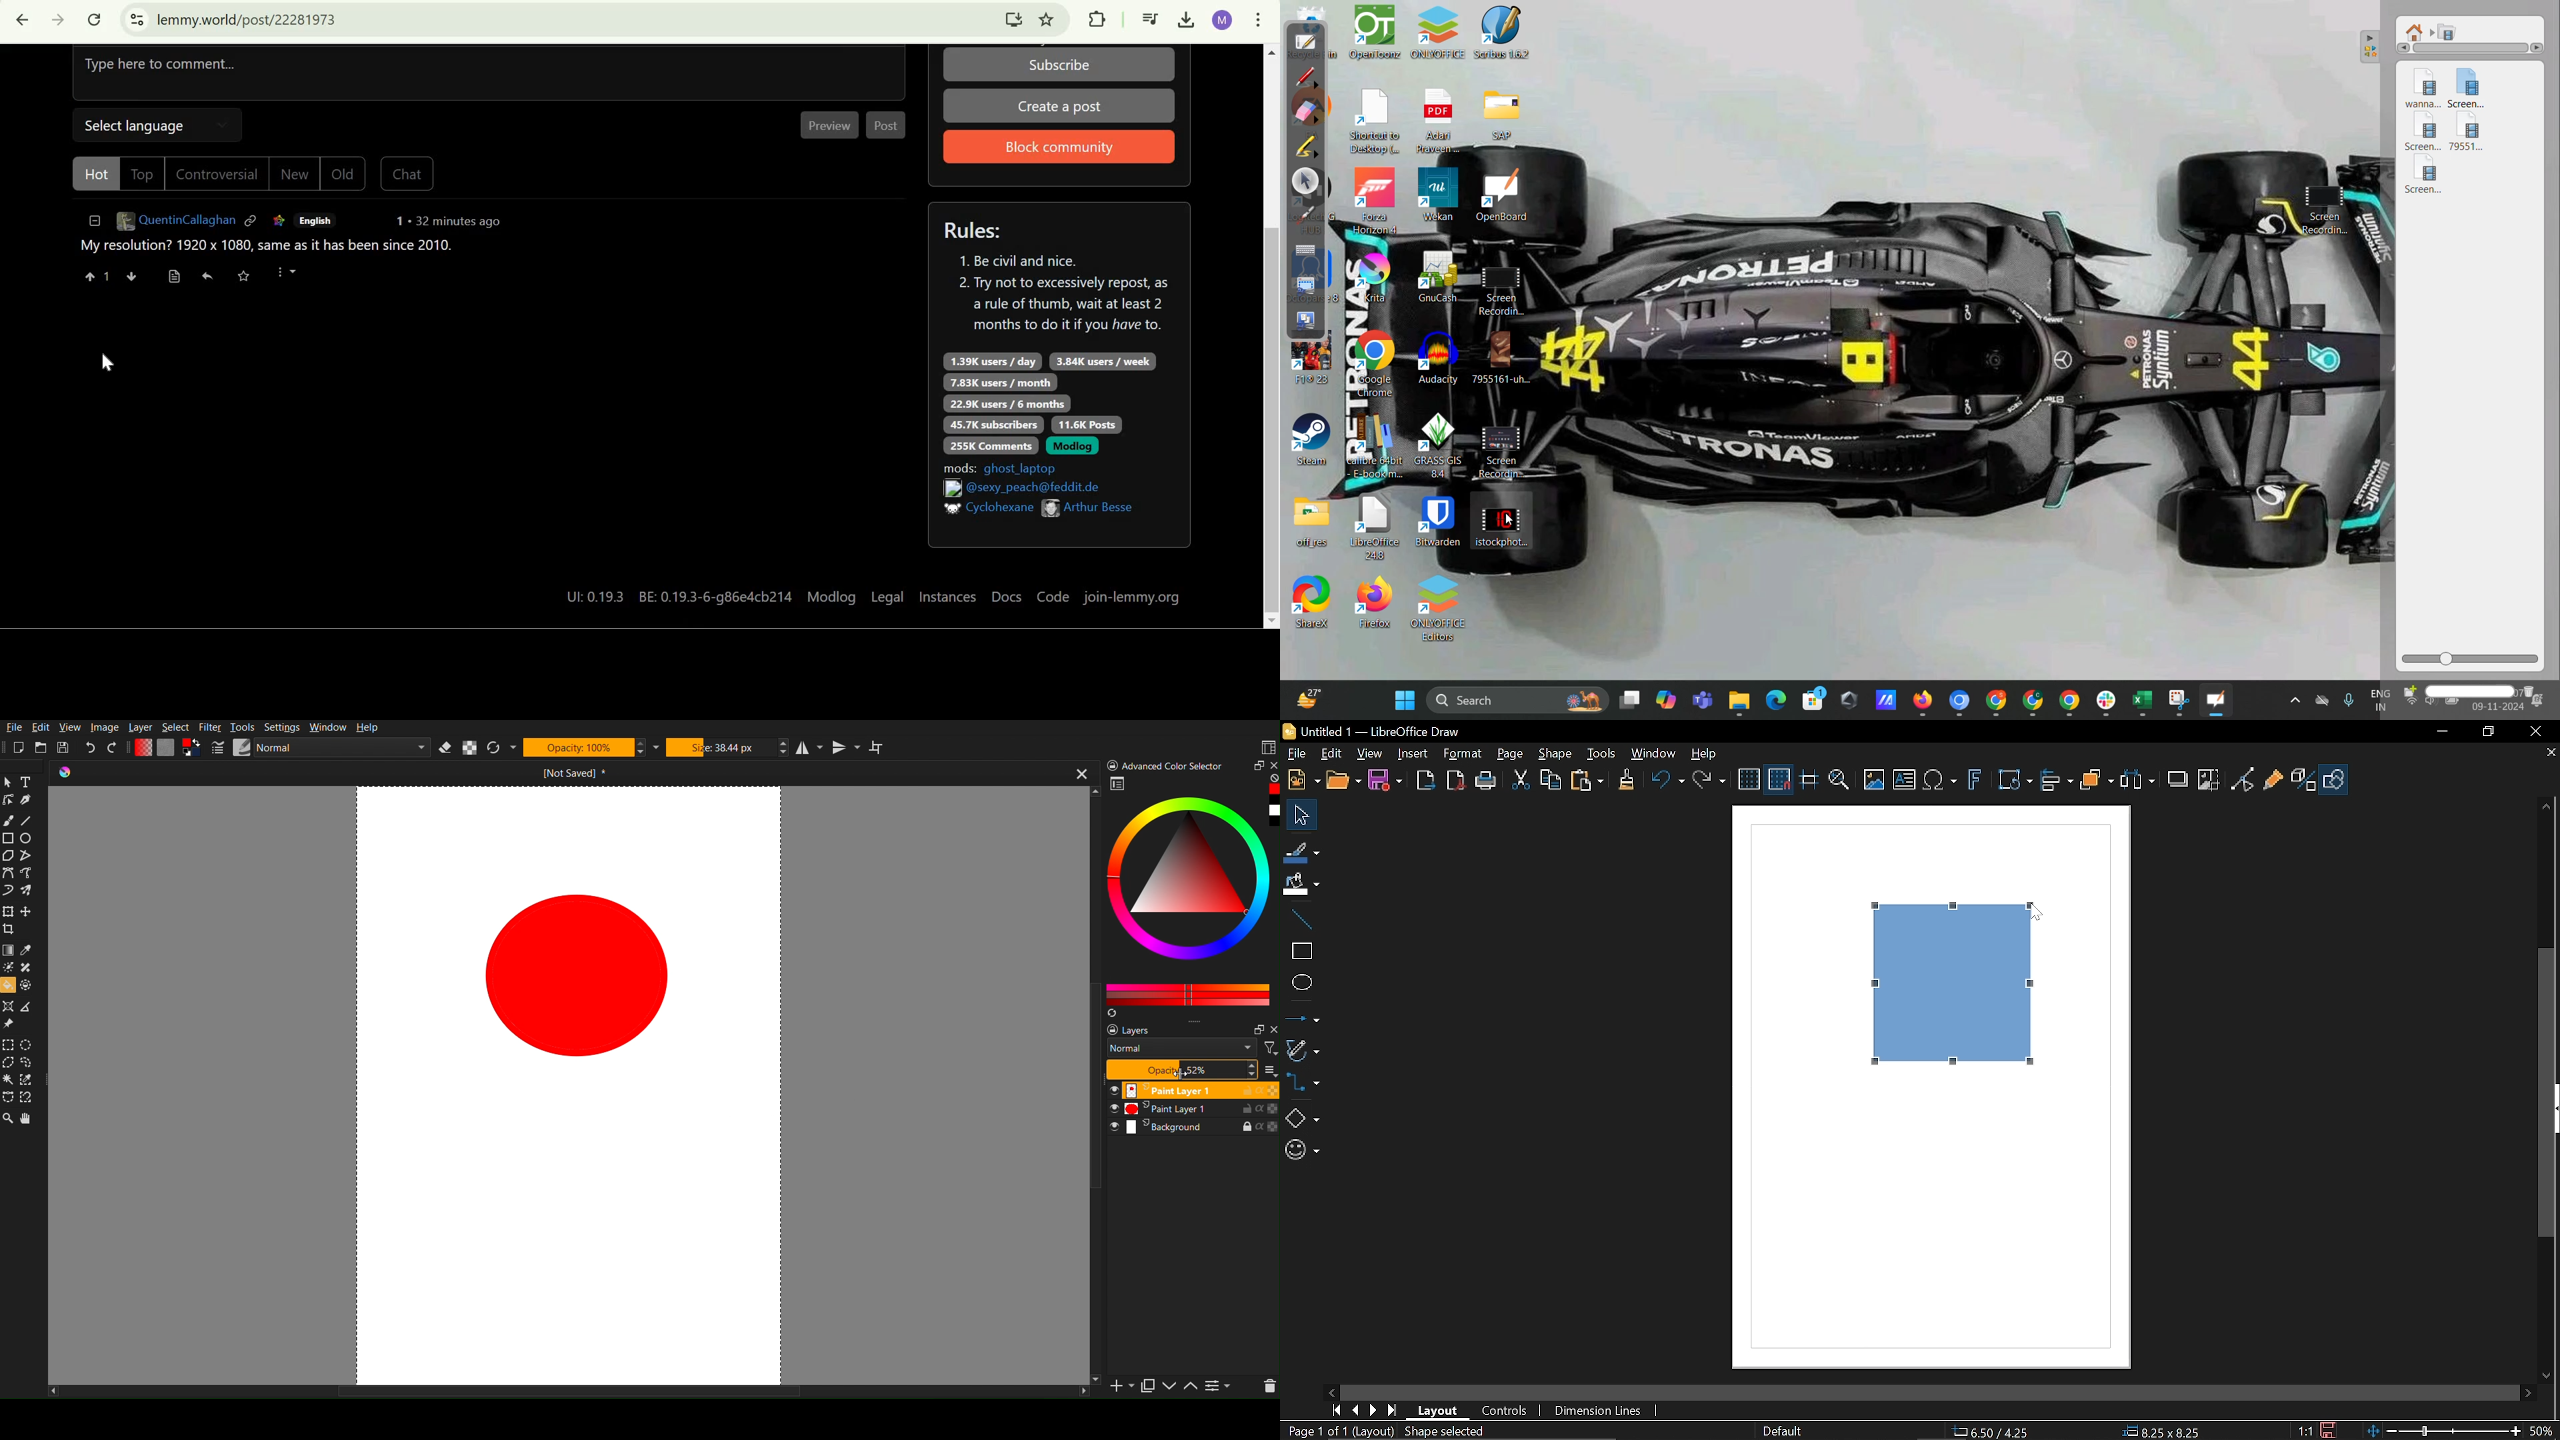 The width and height of the screenshot is (2576, 1456). I want to click on Redo, so click(1711, 780).